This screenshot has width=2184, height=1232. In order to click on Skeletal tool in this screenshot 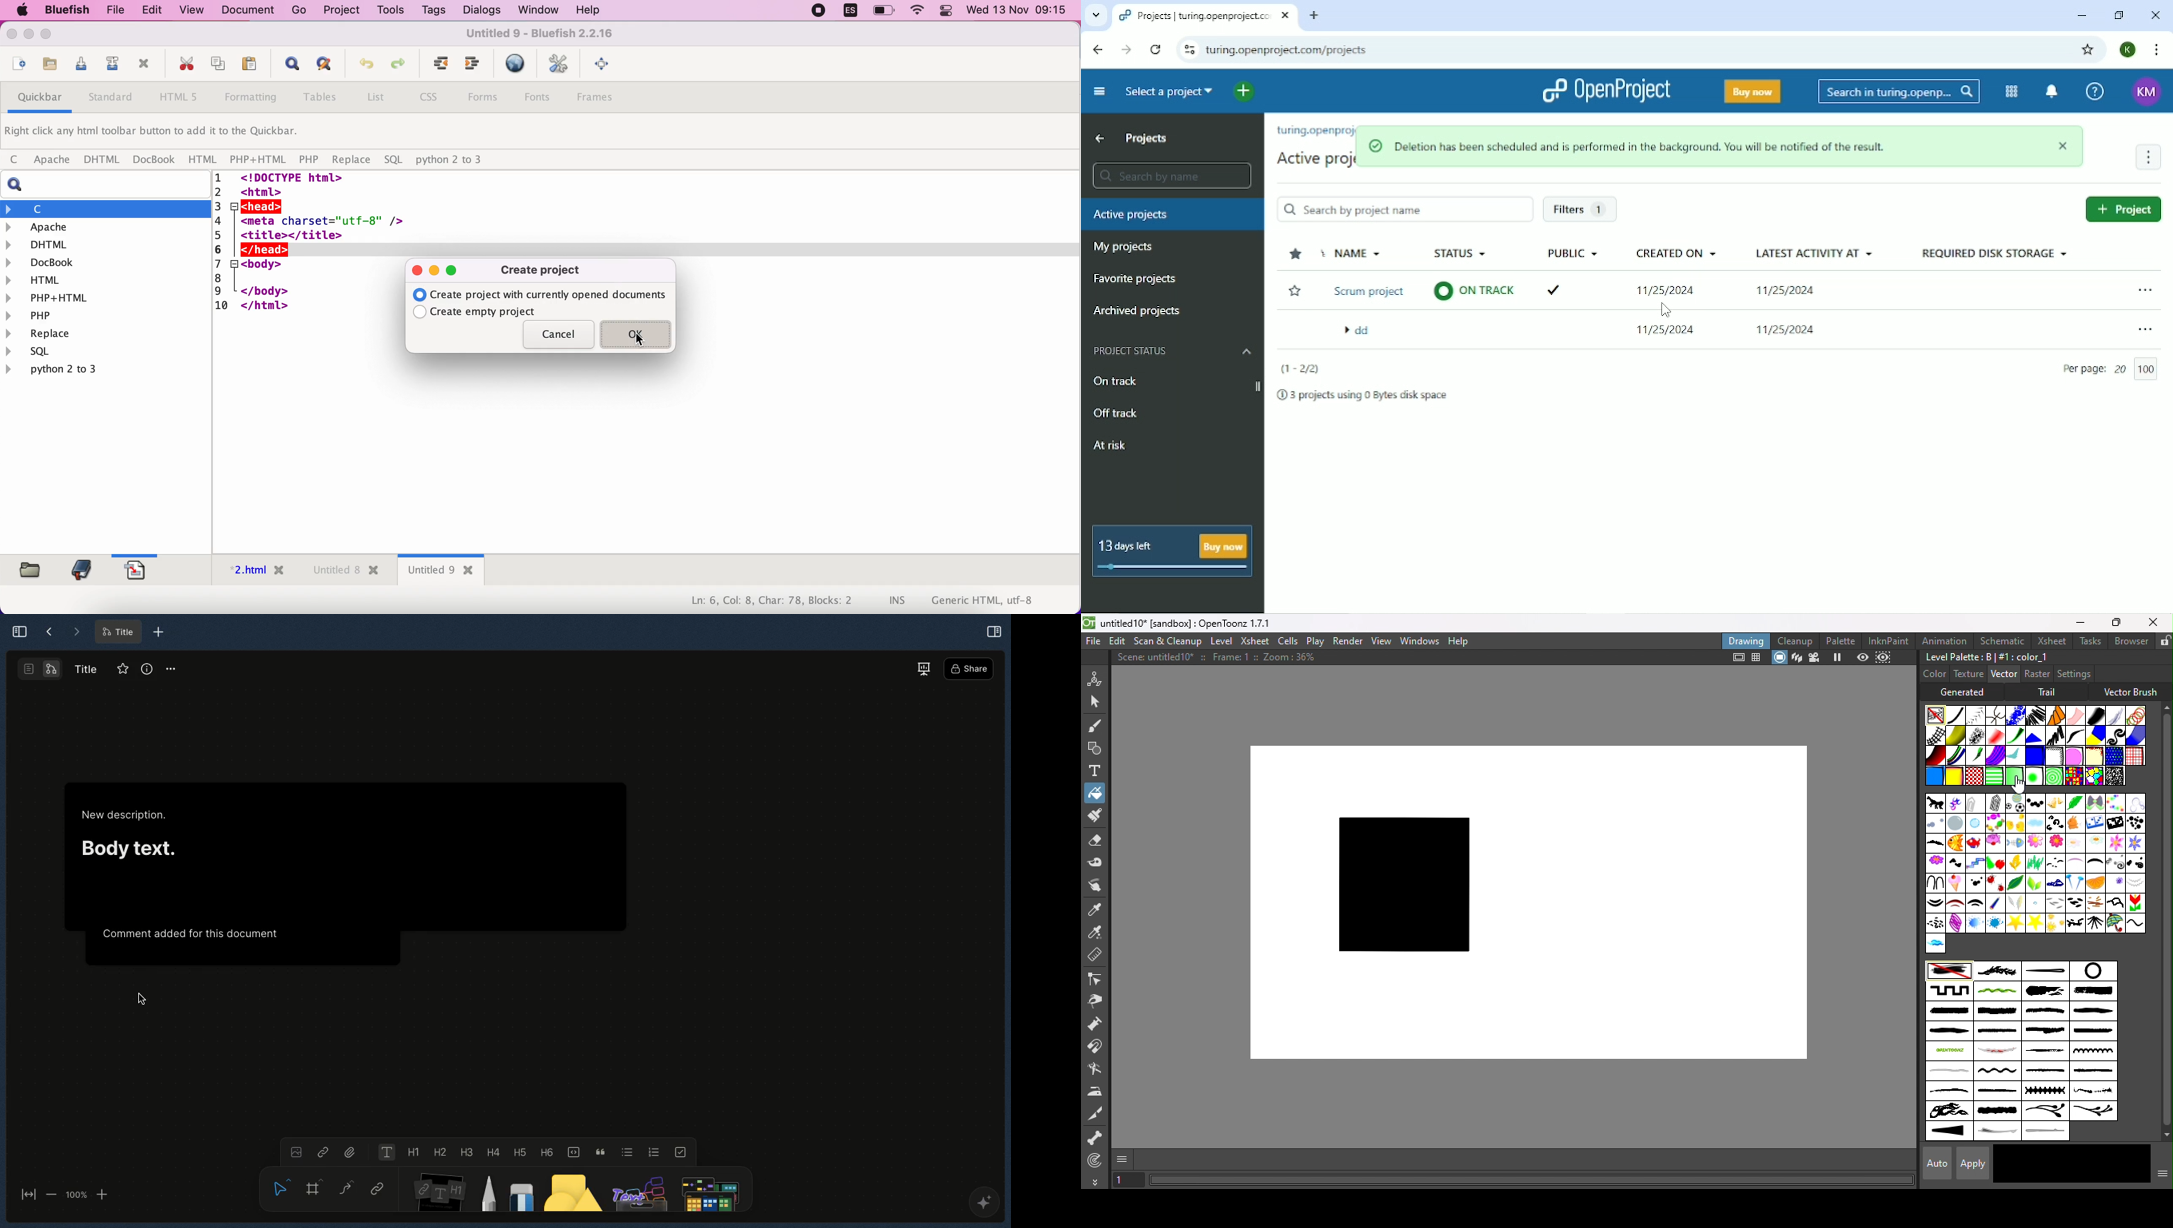, I will do `click(1095, 1139)`.